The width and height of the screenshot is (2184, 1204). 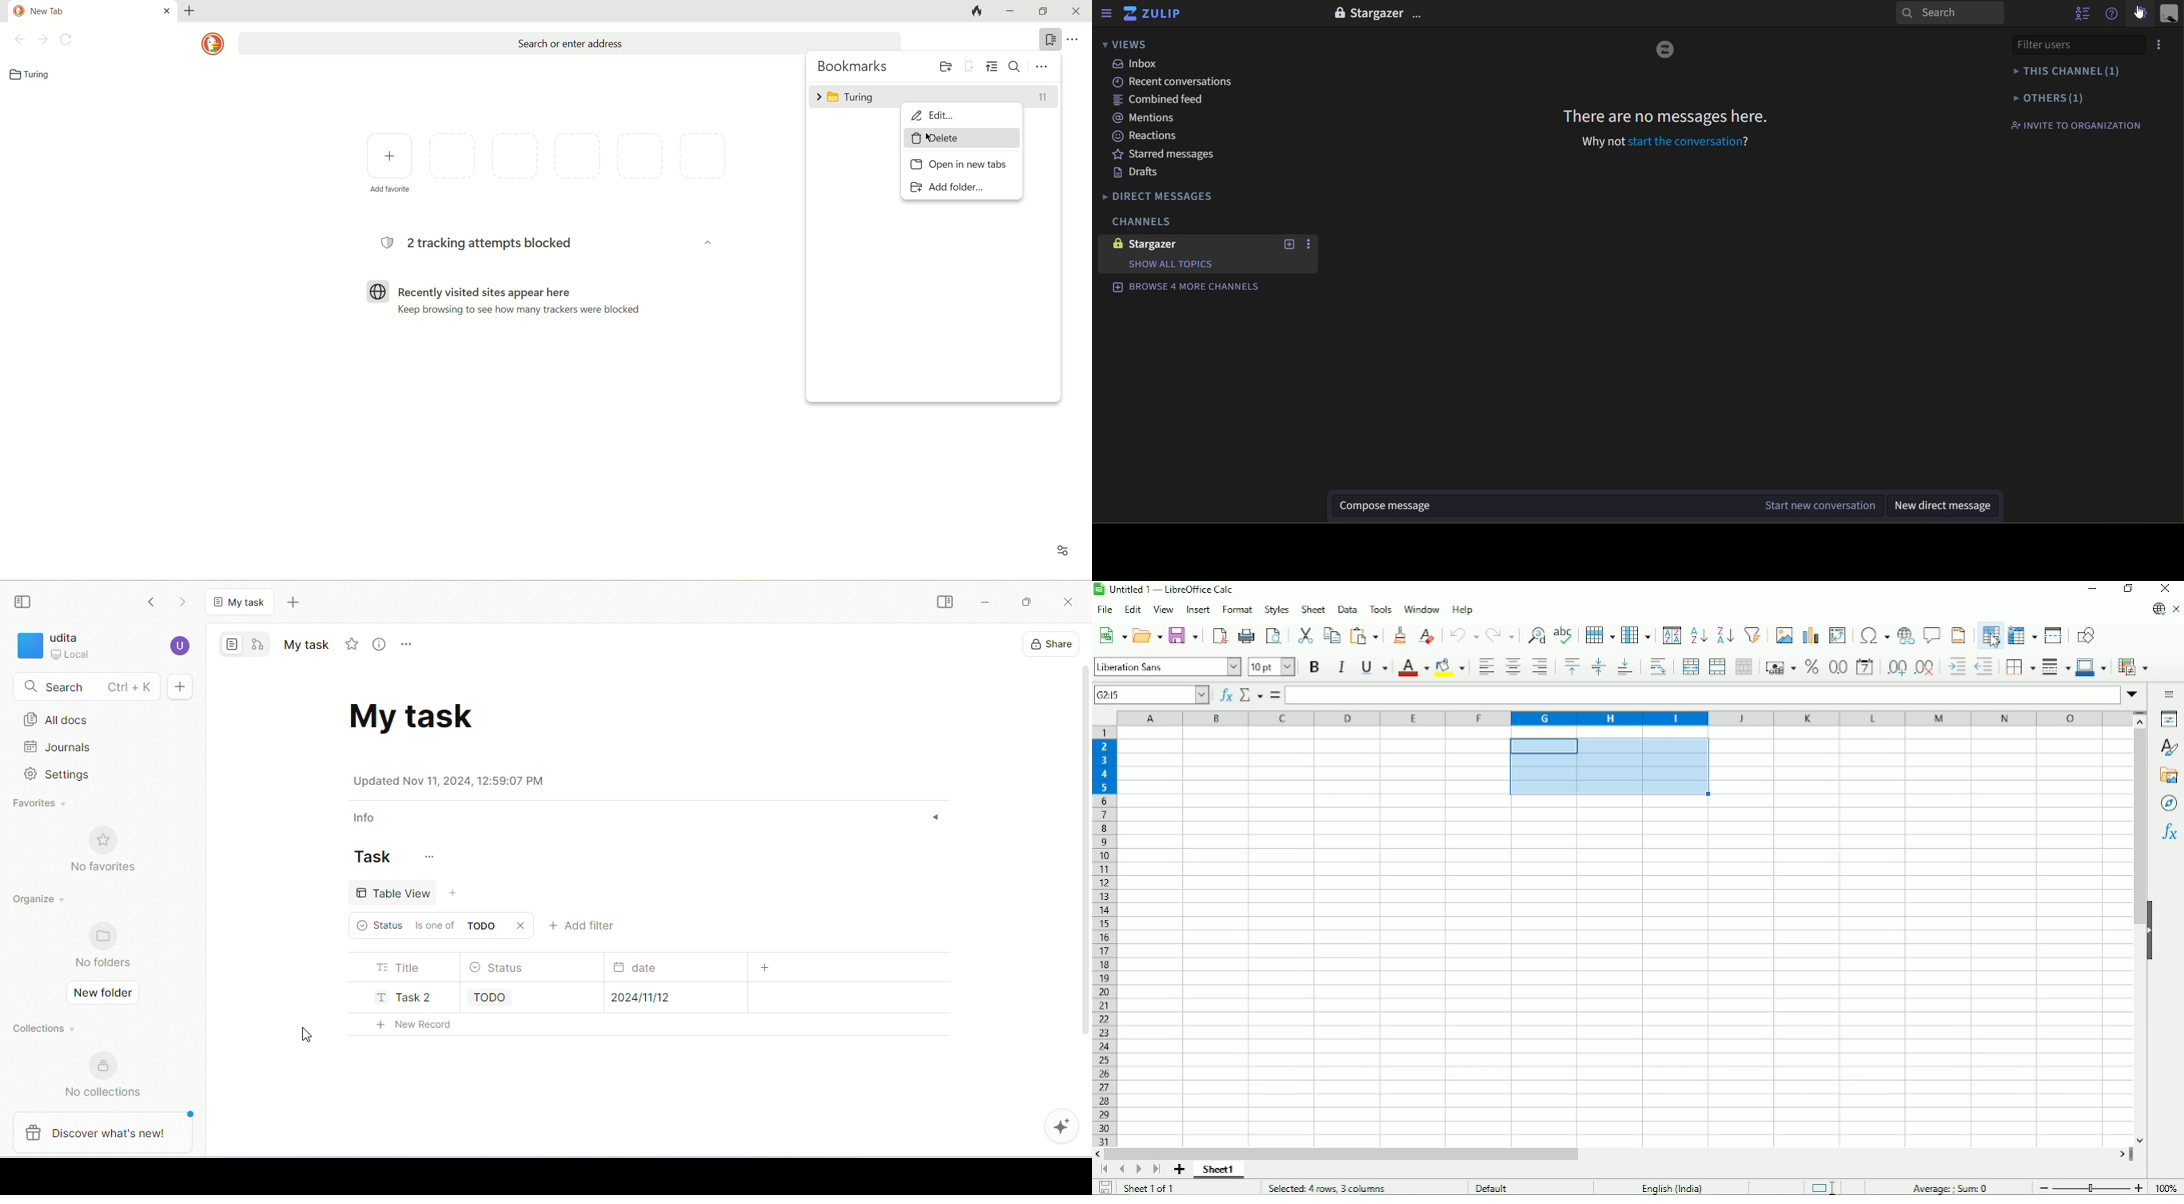 What do you see at coordinates (1601, 143) in the screenshot?
I see `why not` at bounding box center [1601, 143].